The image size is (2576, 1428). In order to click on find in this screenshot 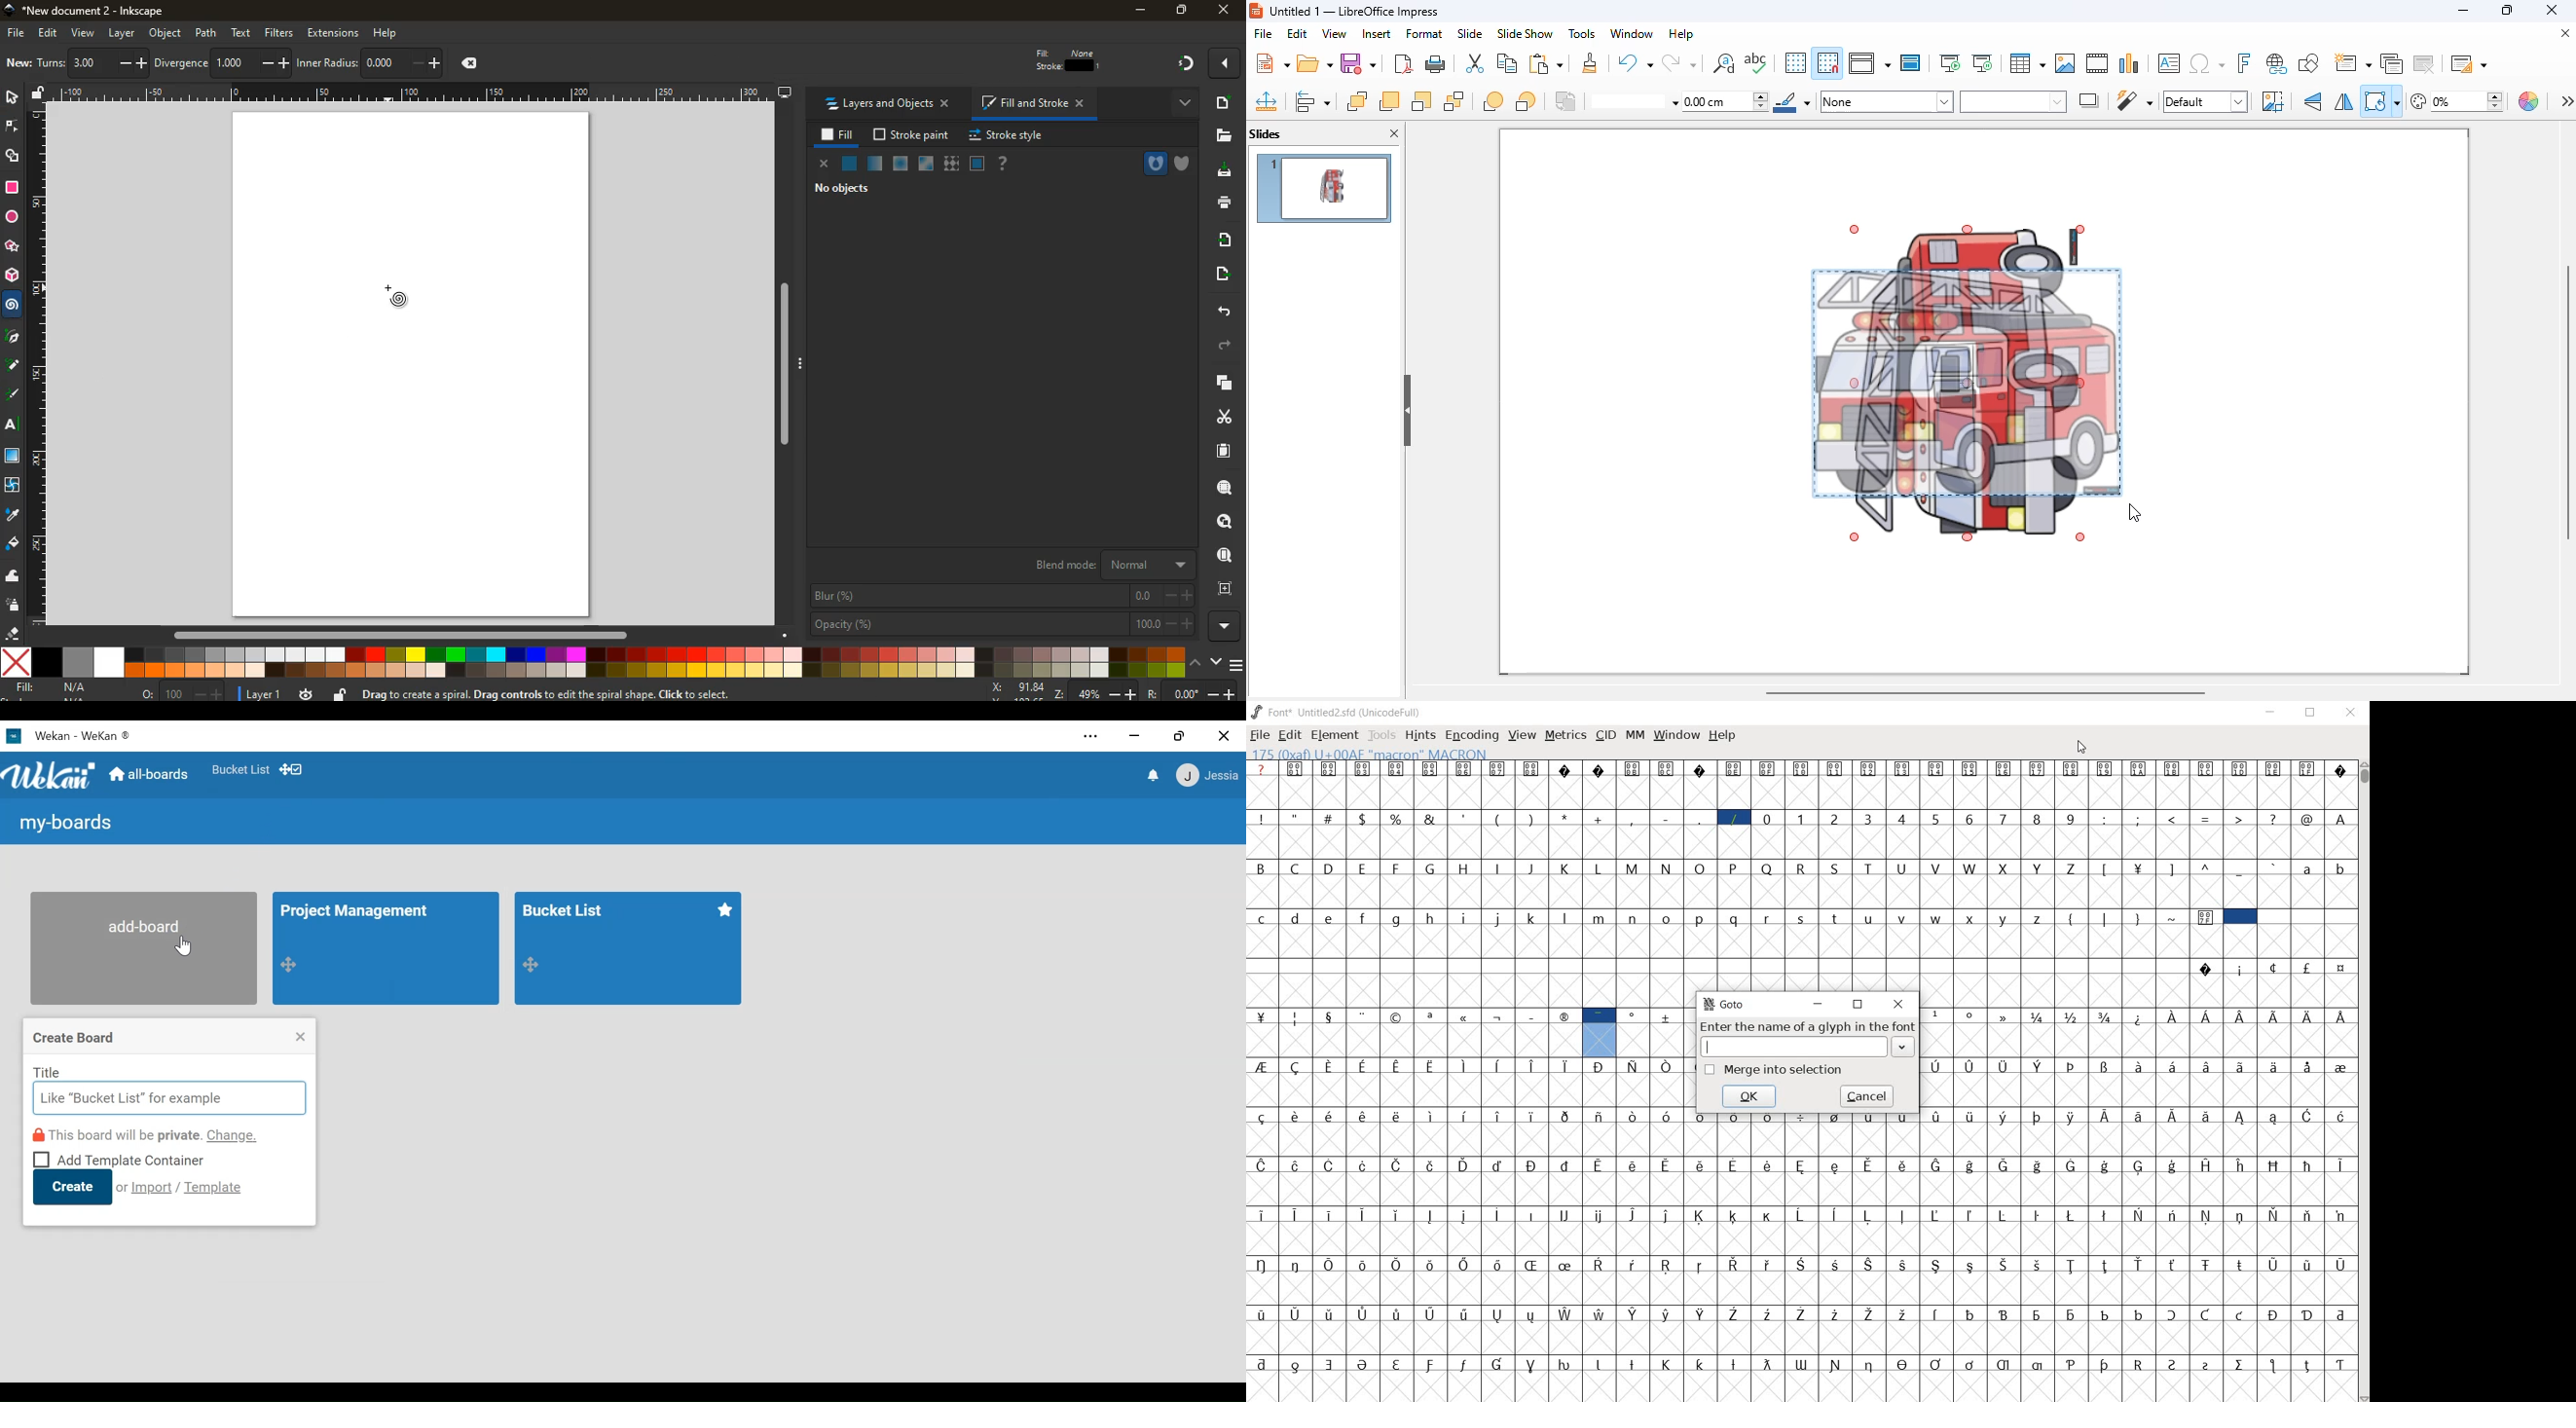, I will do `click(1222, 555)`.